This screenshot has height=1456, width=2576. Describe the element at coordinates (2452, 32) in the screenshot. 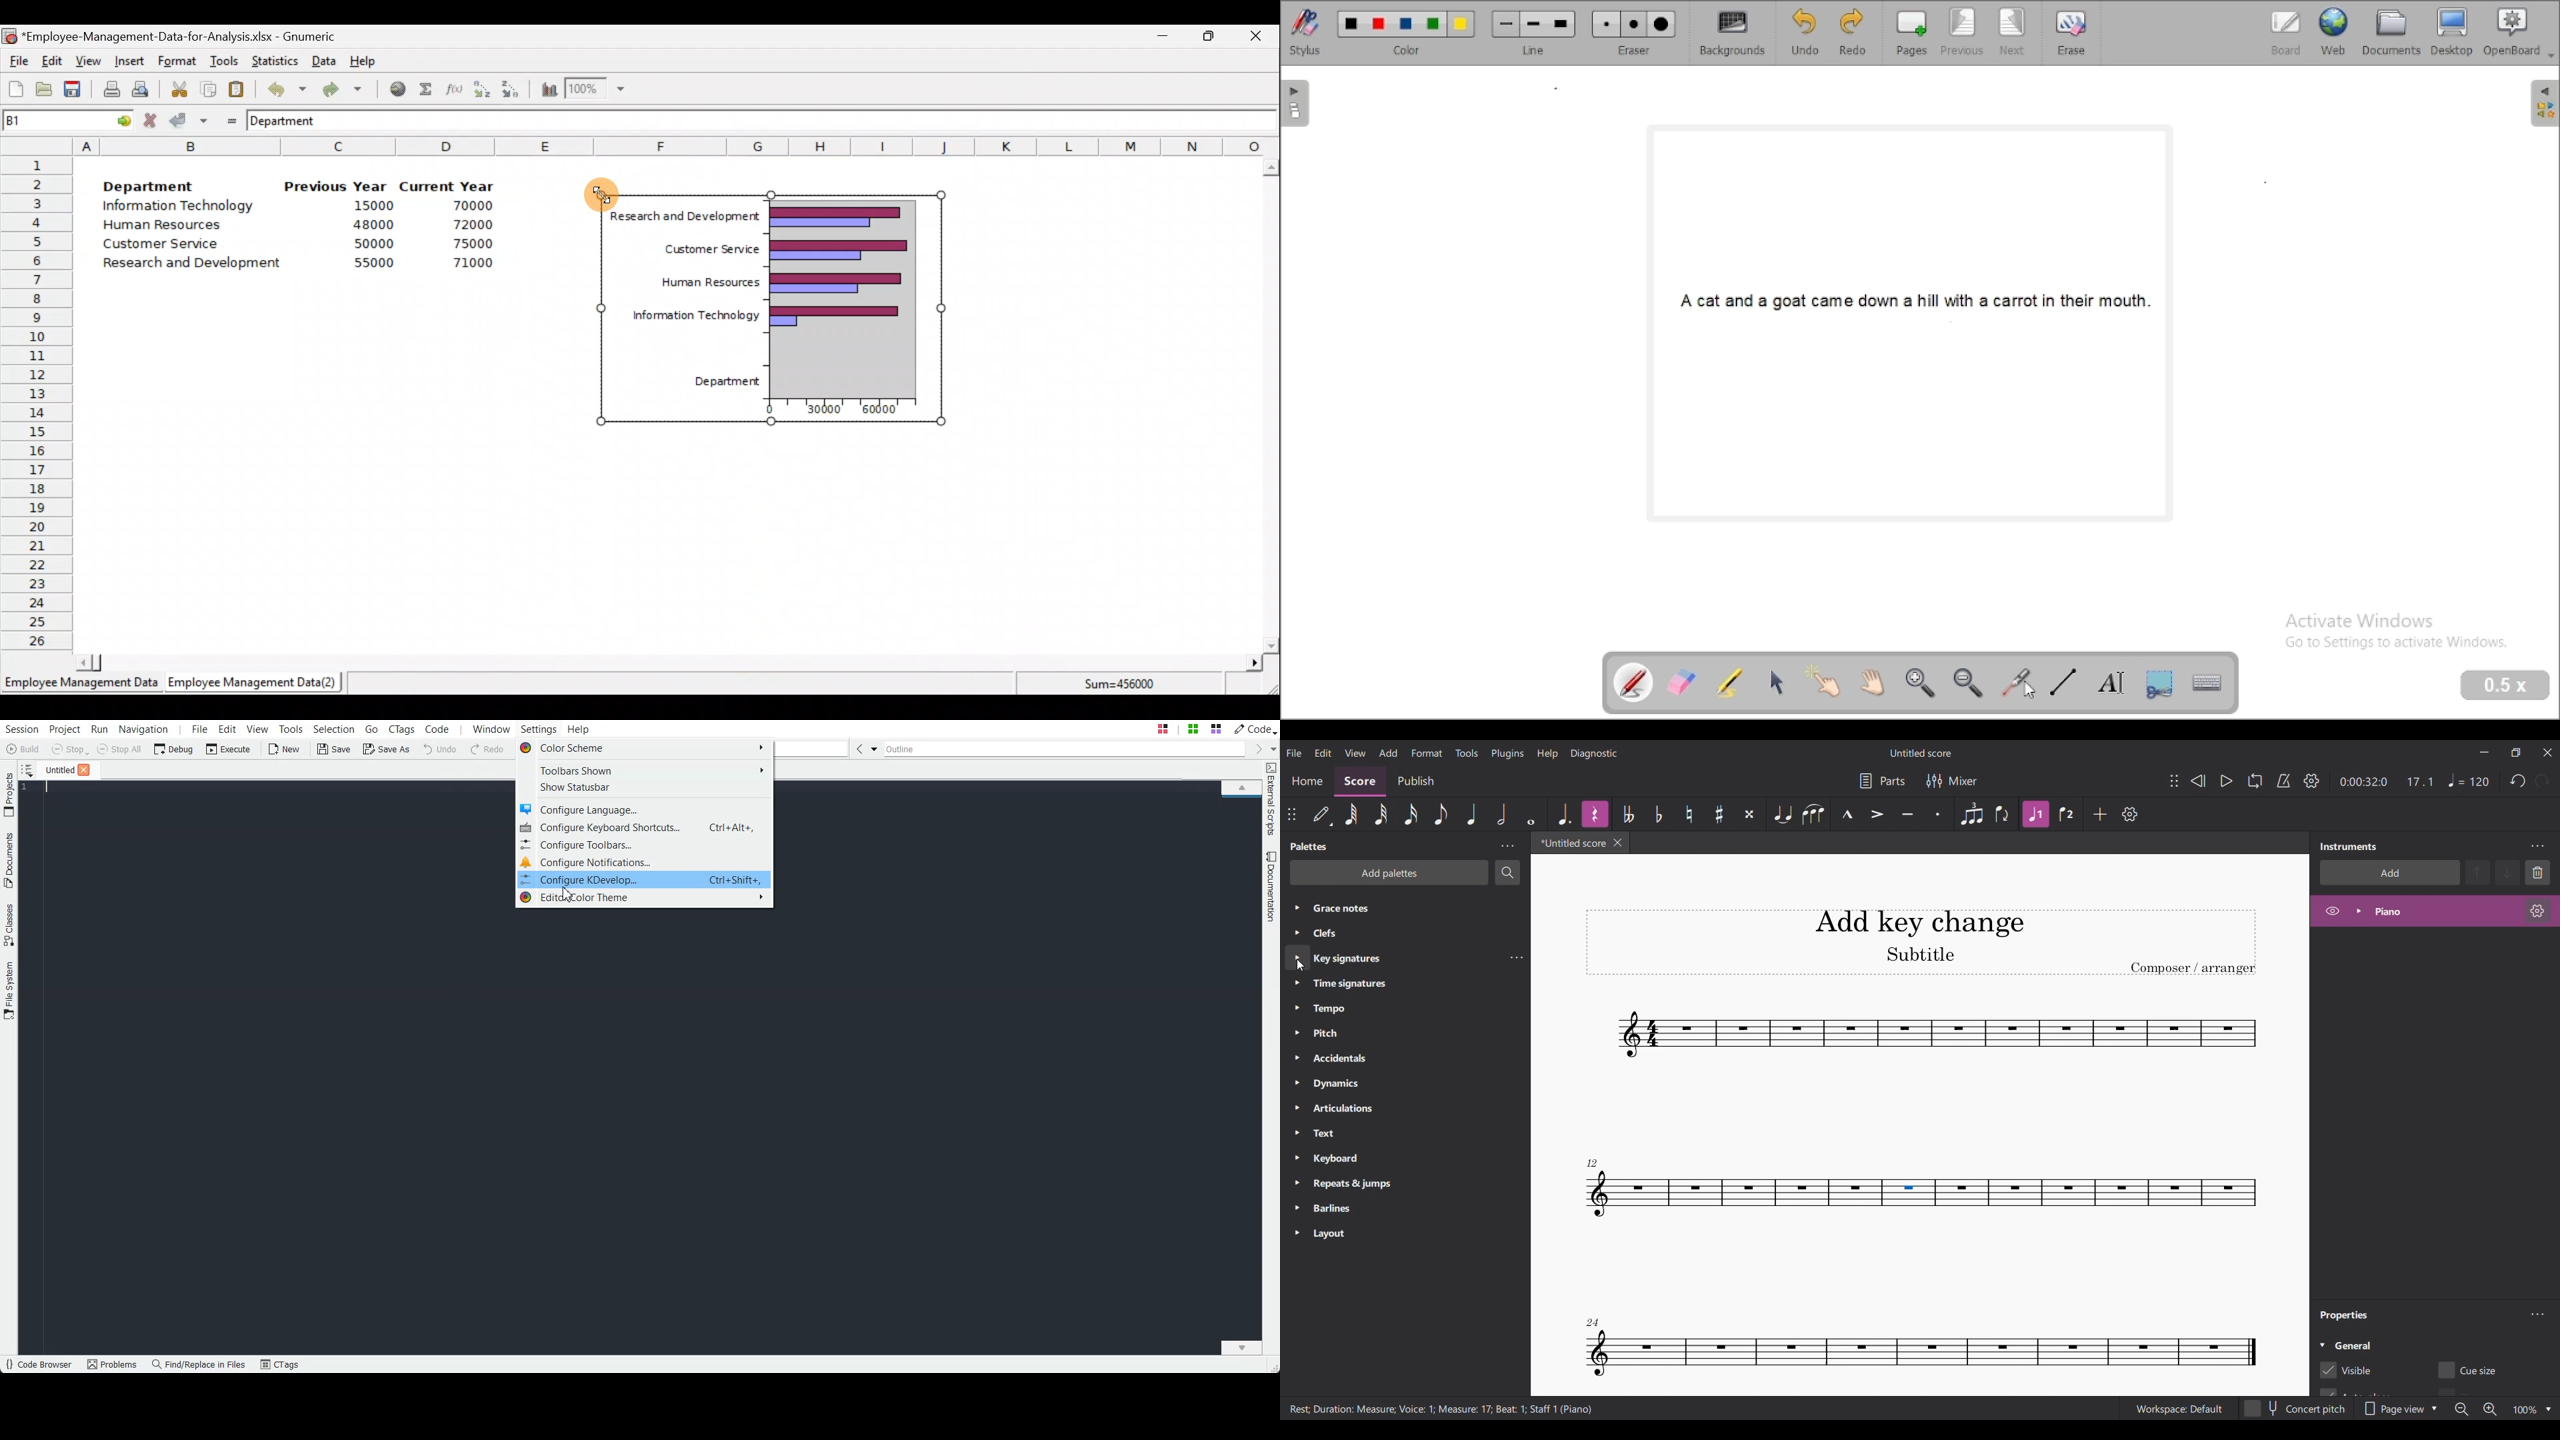

I see `desktop` at that location.